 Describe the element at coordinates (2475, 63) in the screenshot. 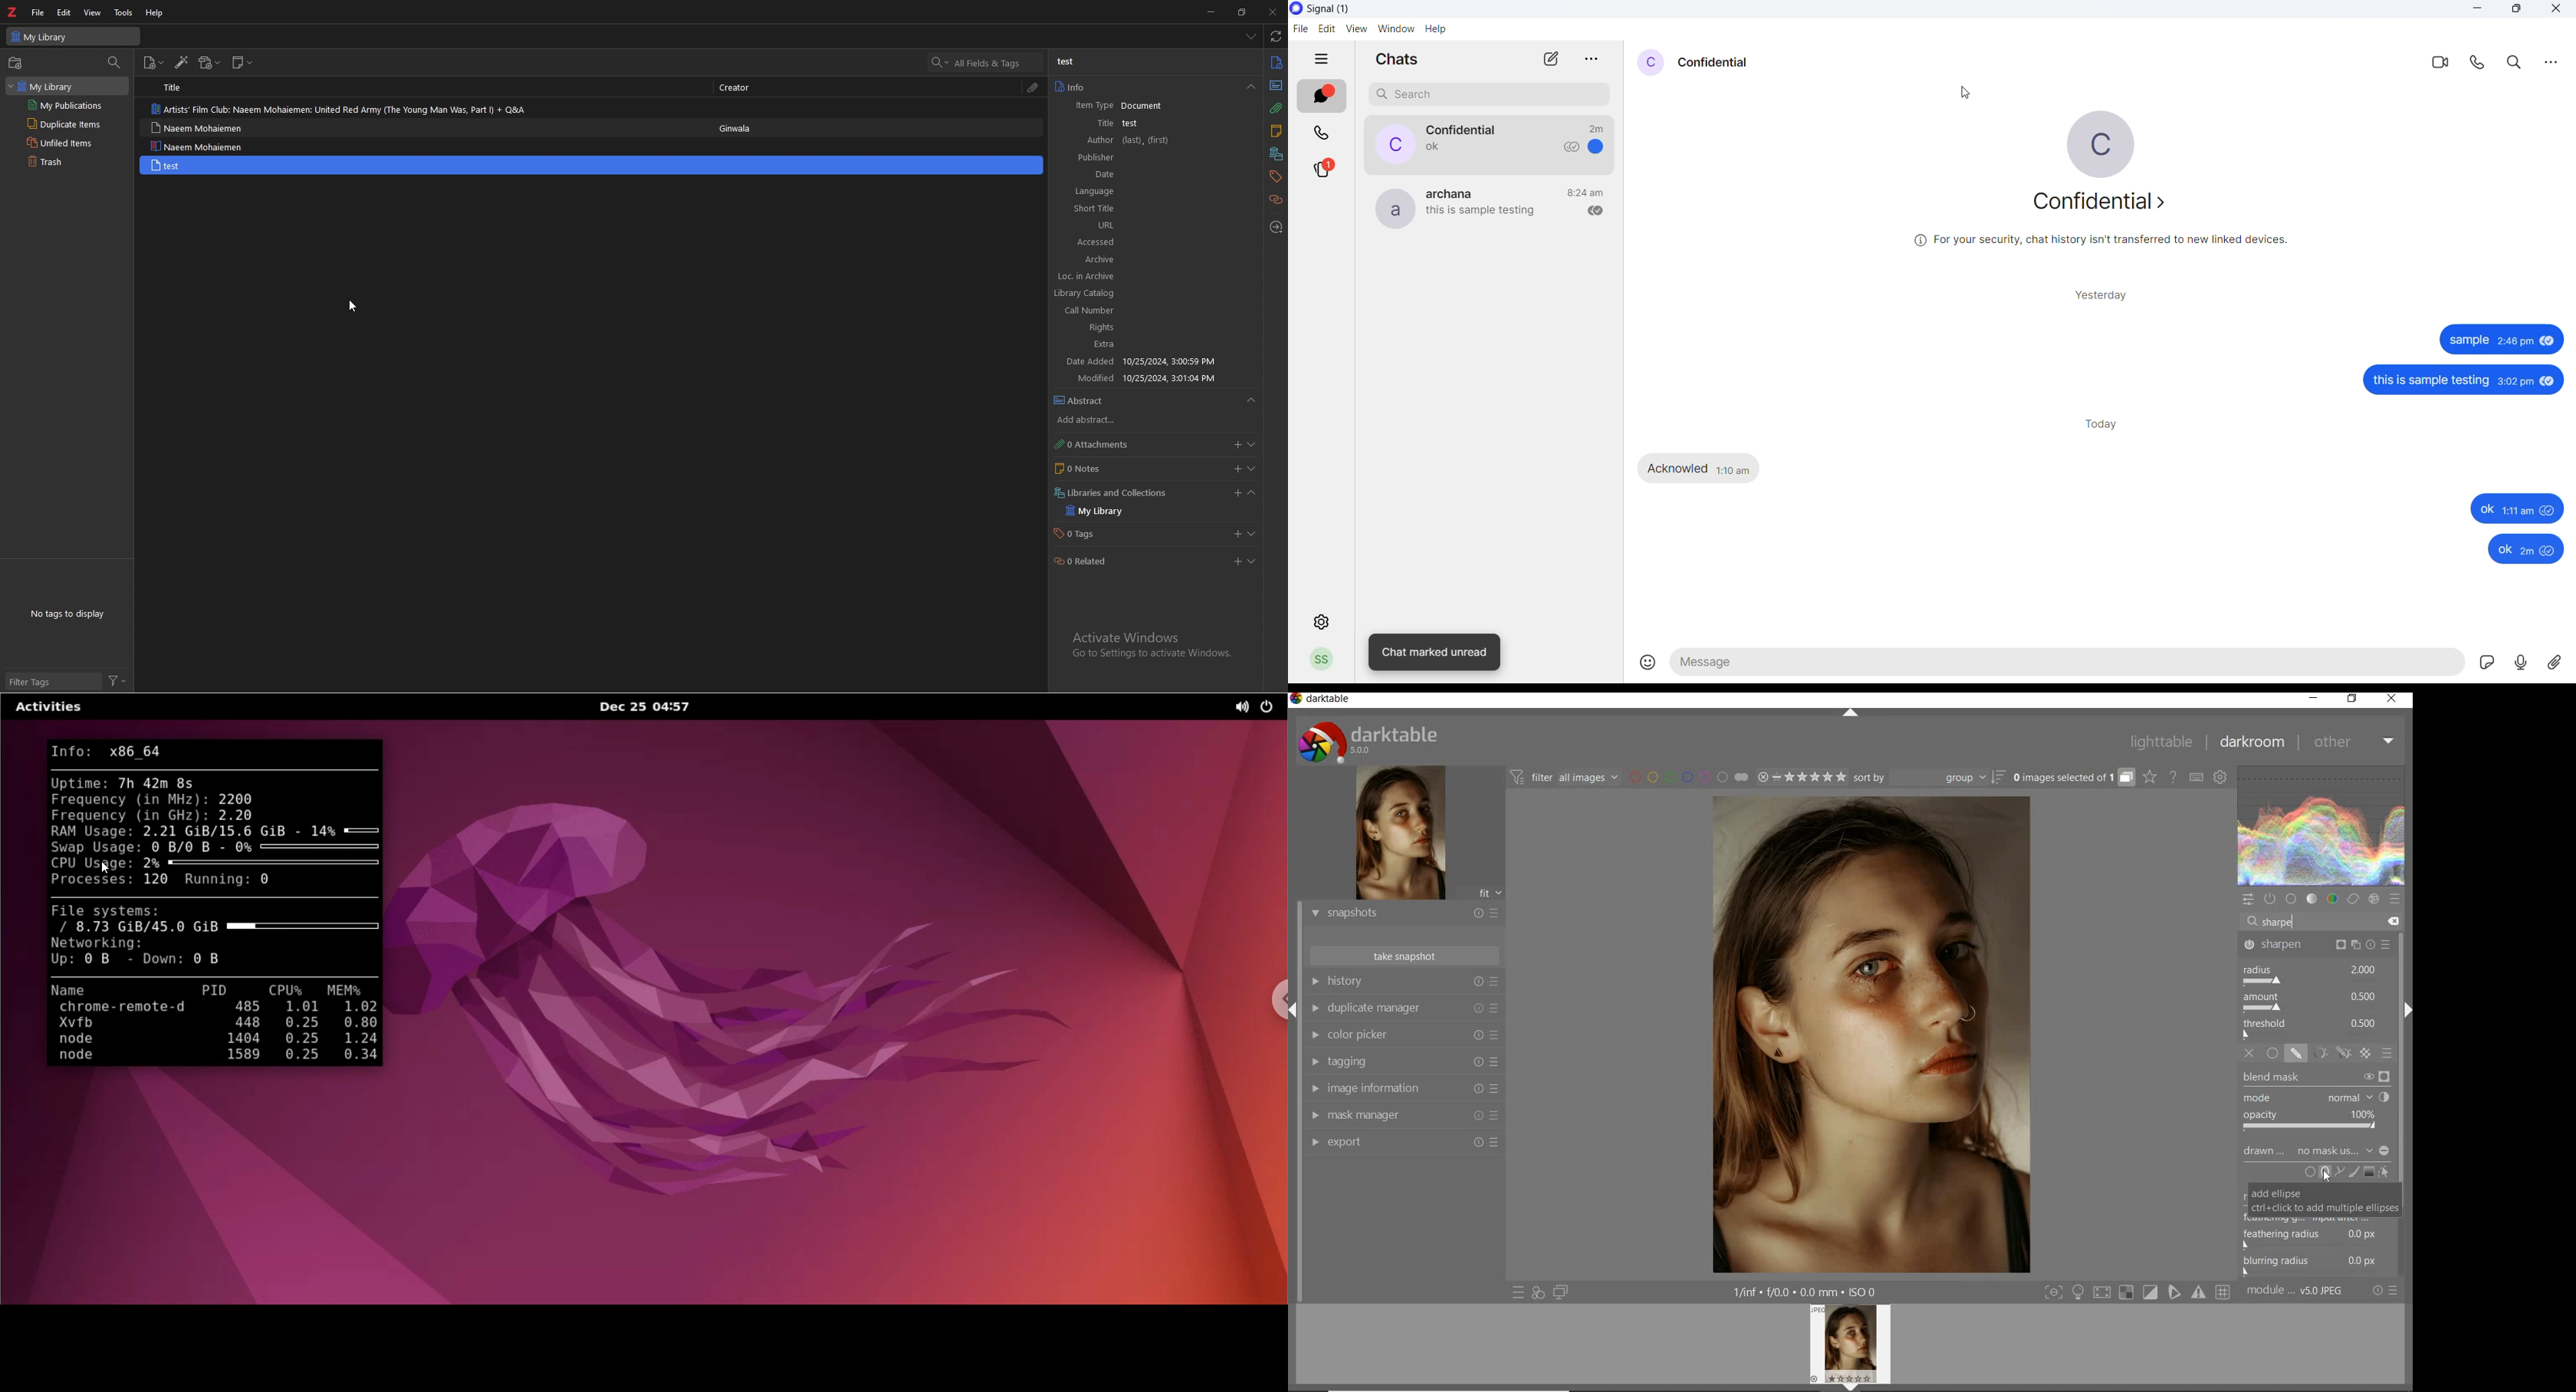

I see `voice call` at that location.